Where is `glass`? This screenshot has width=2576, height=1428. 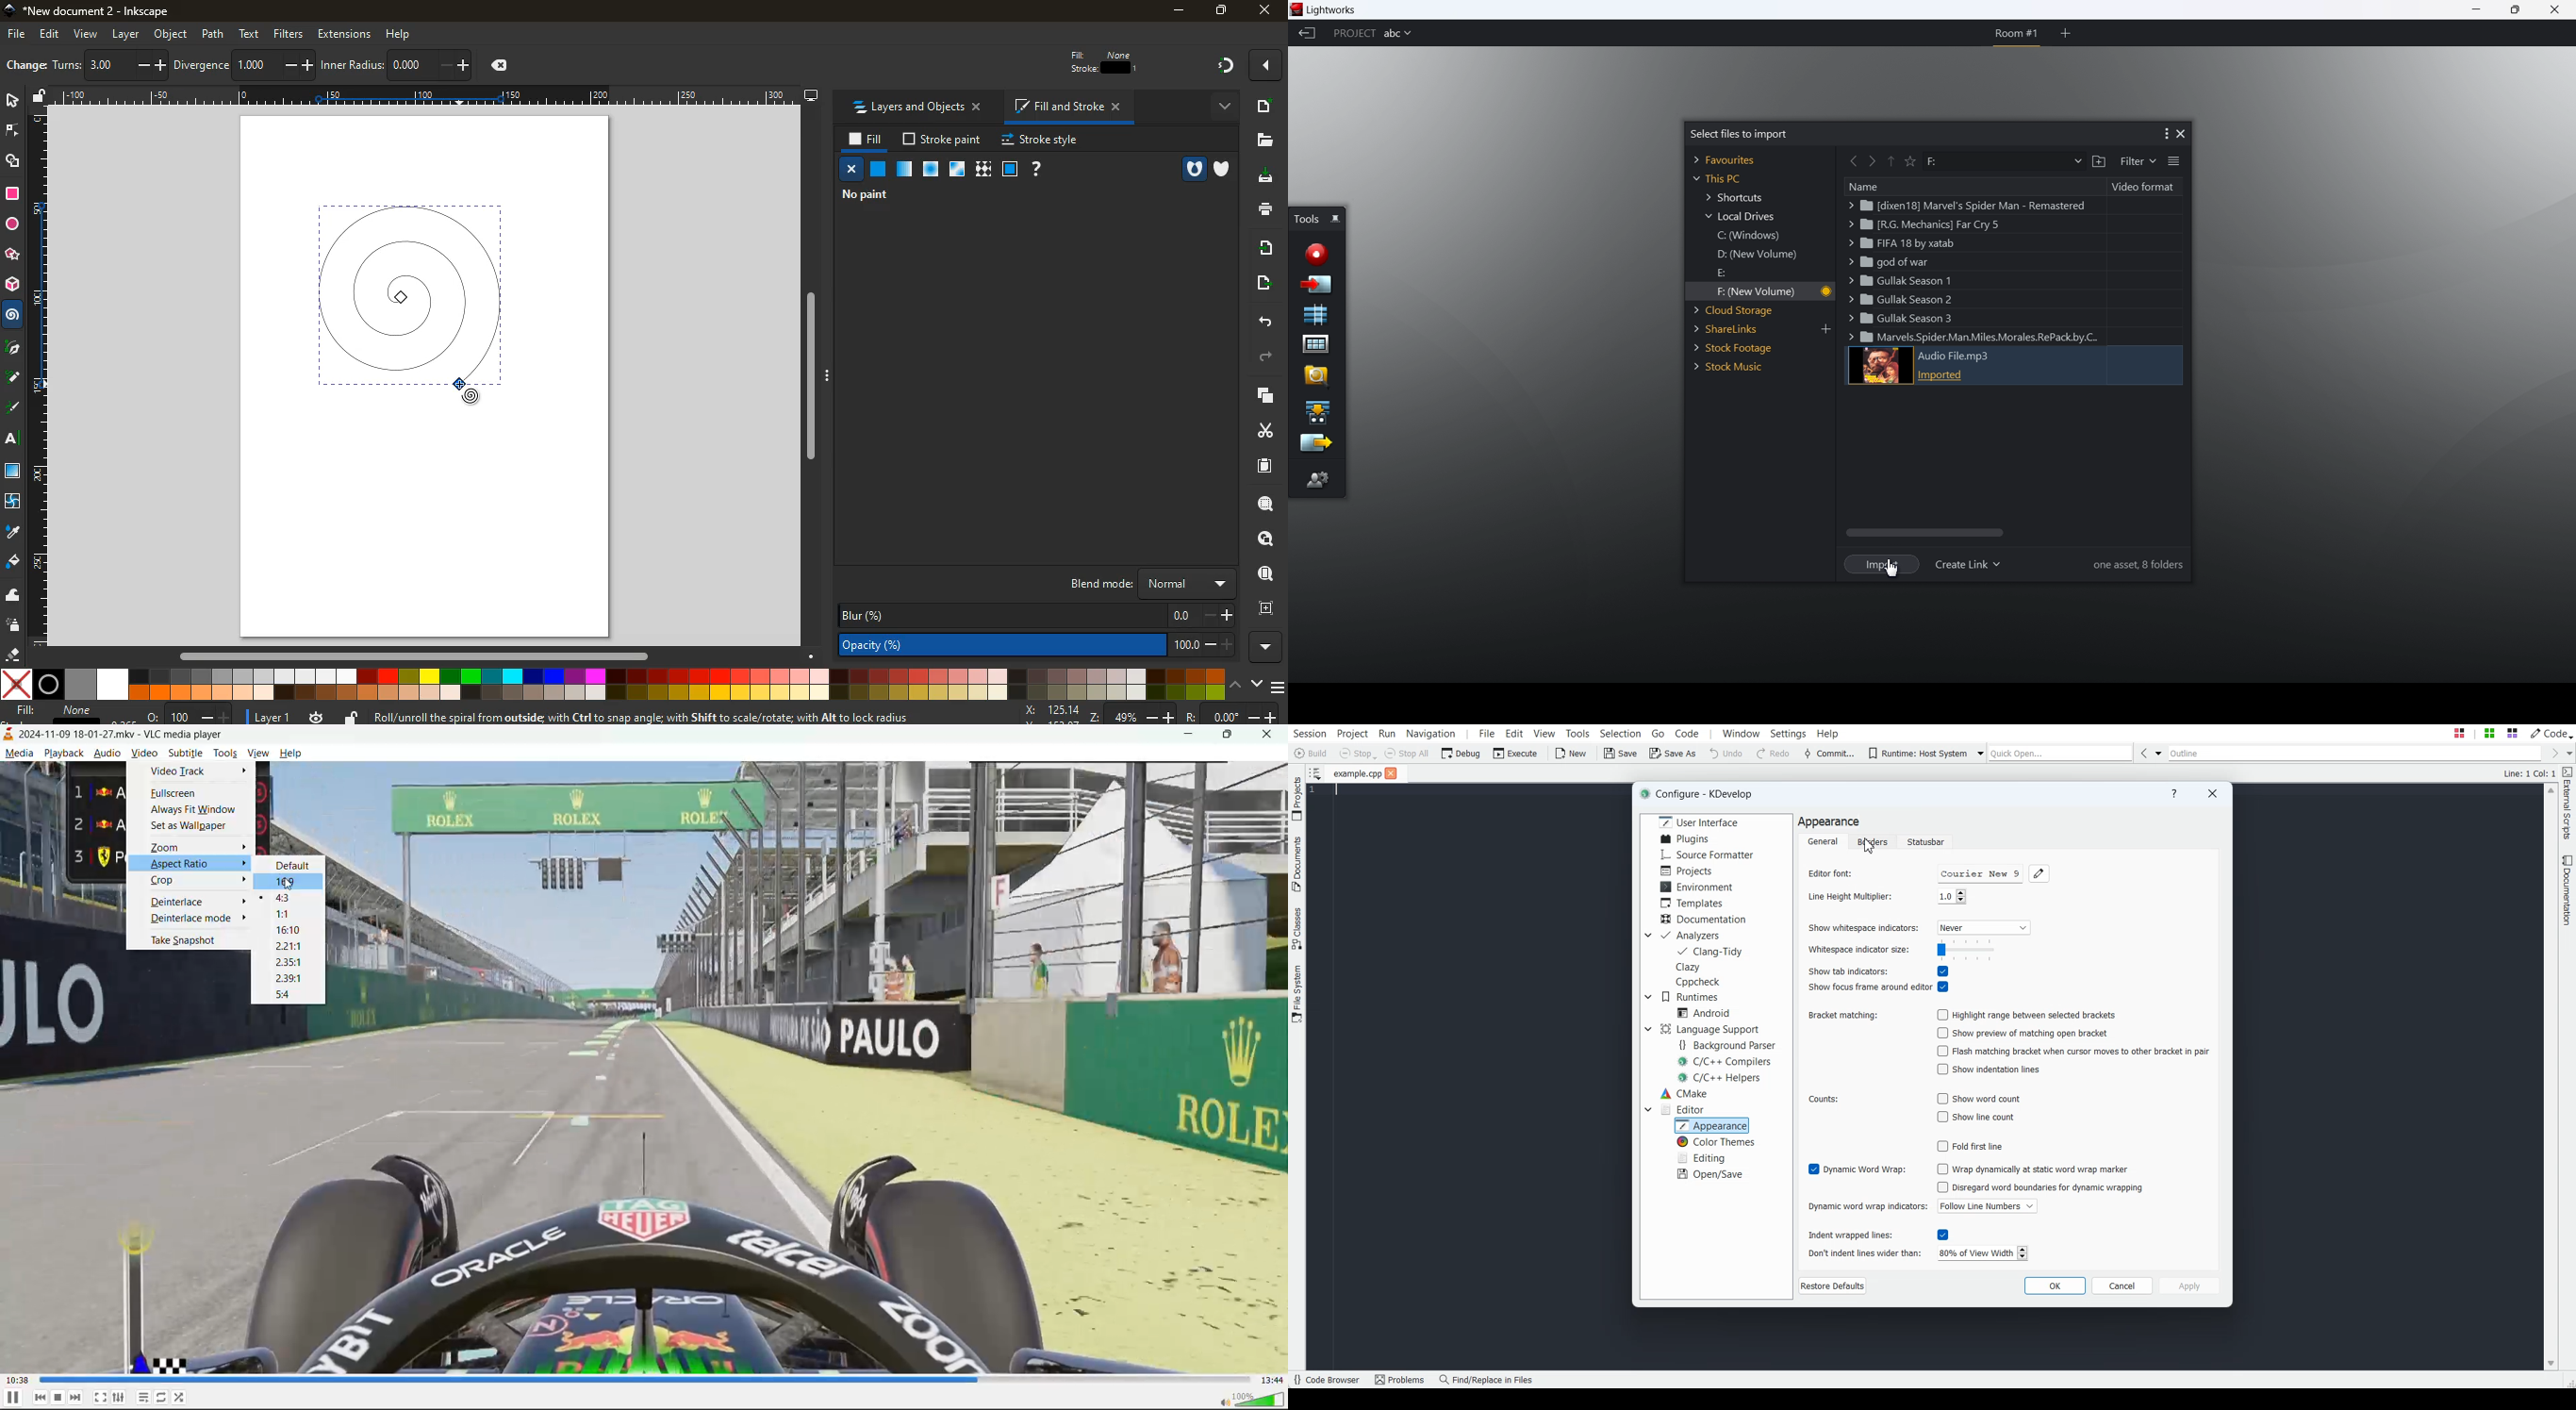 glass is located at coordinates (959, 170).